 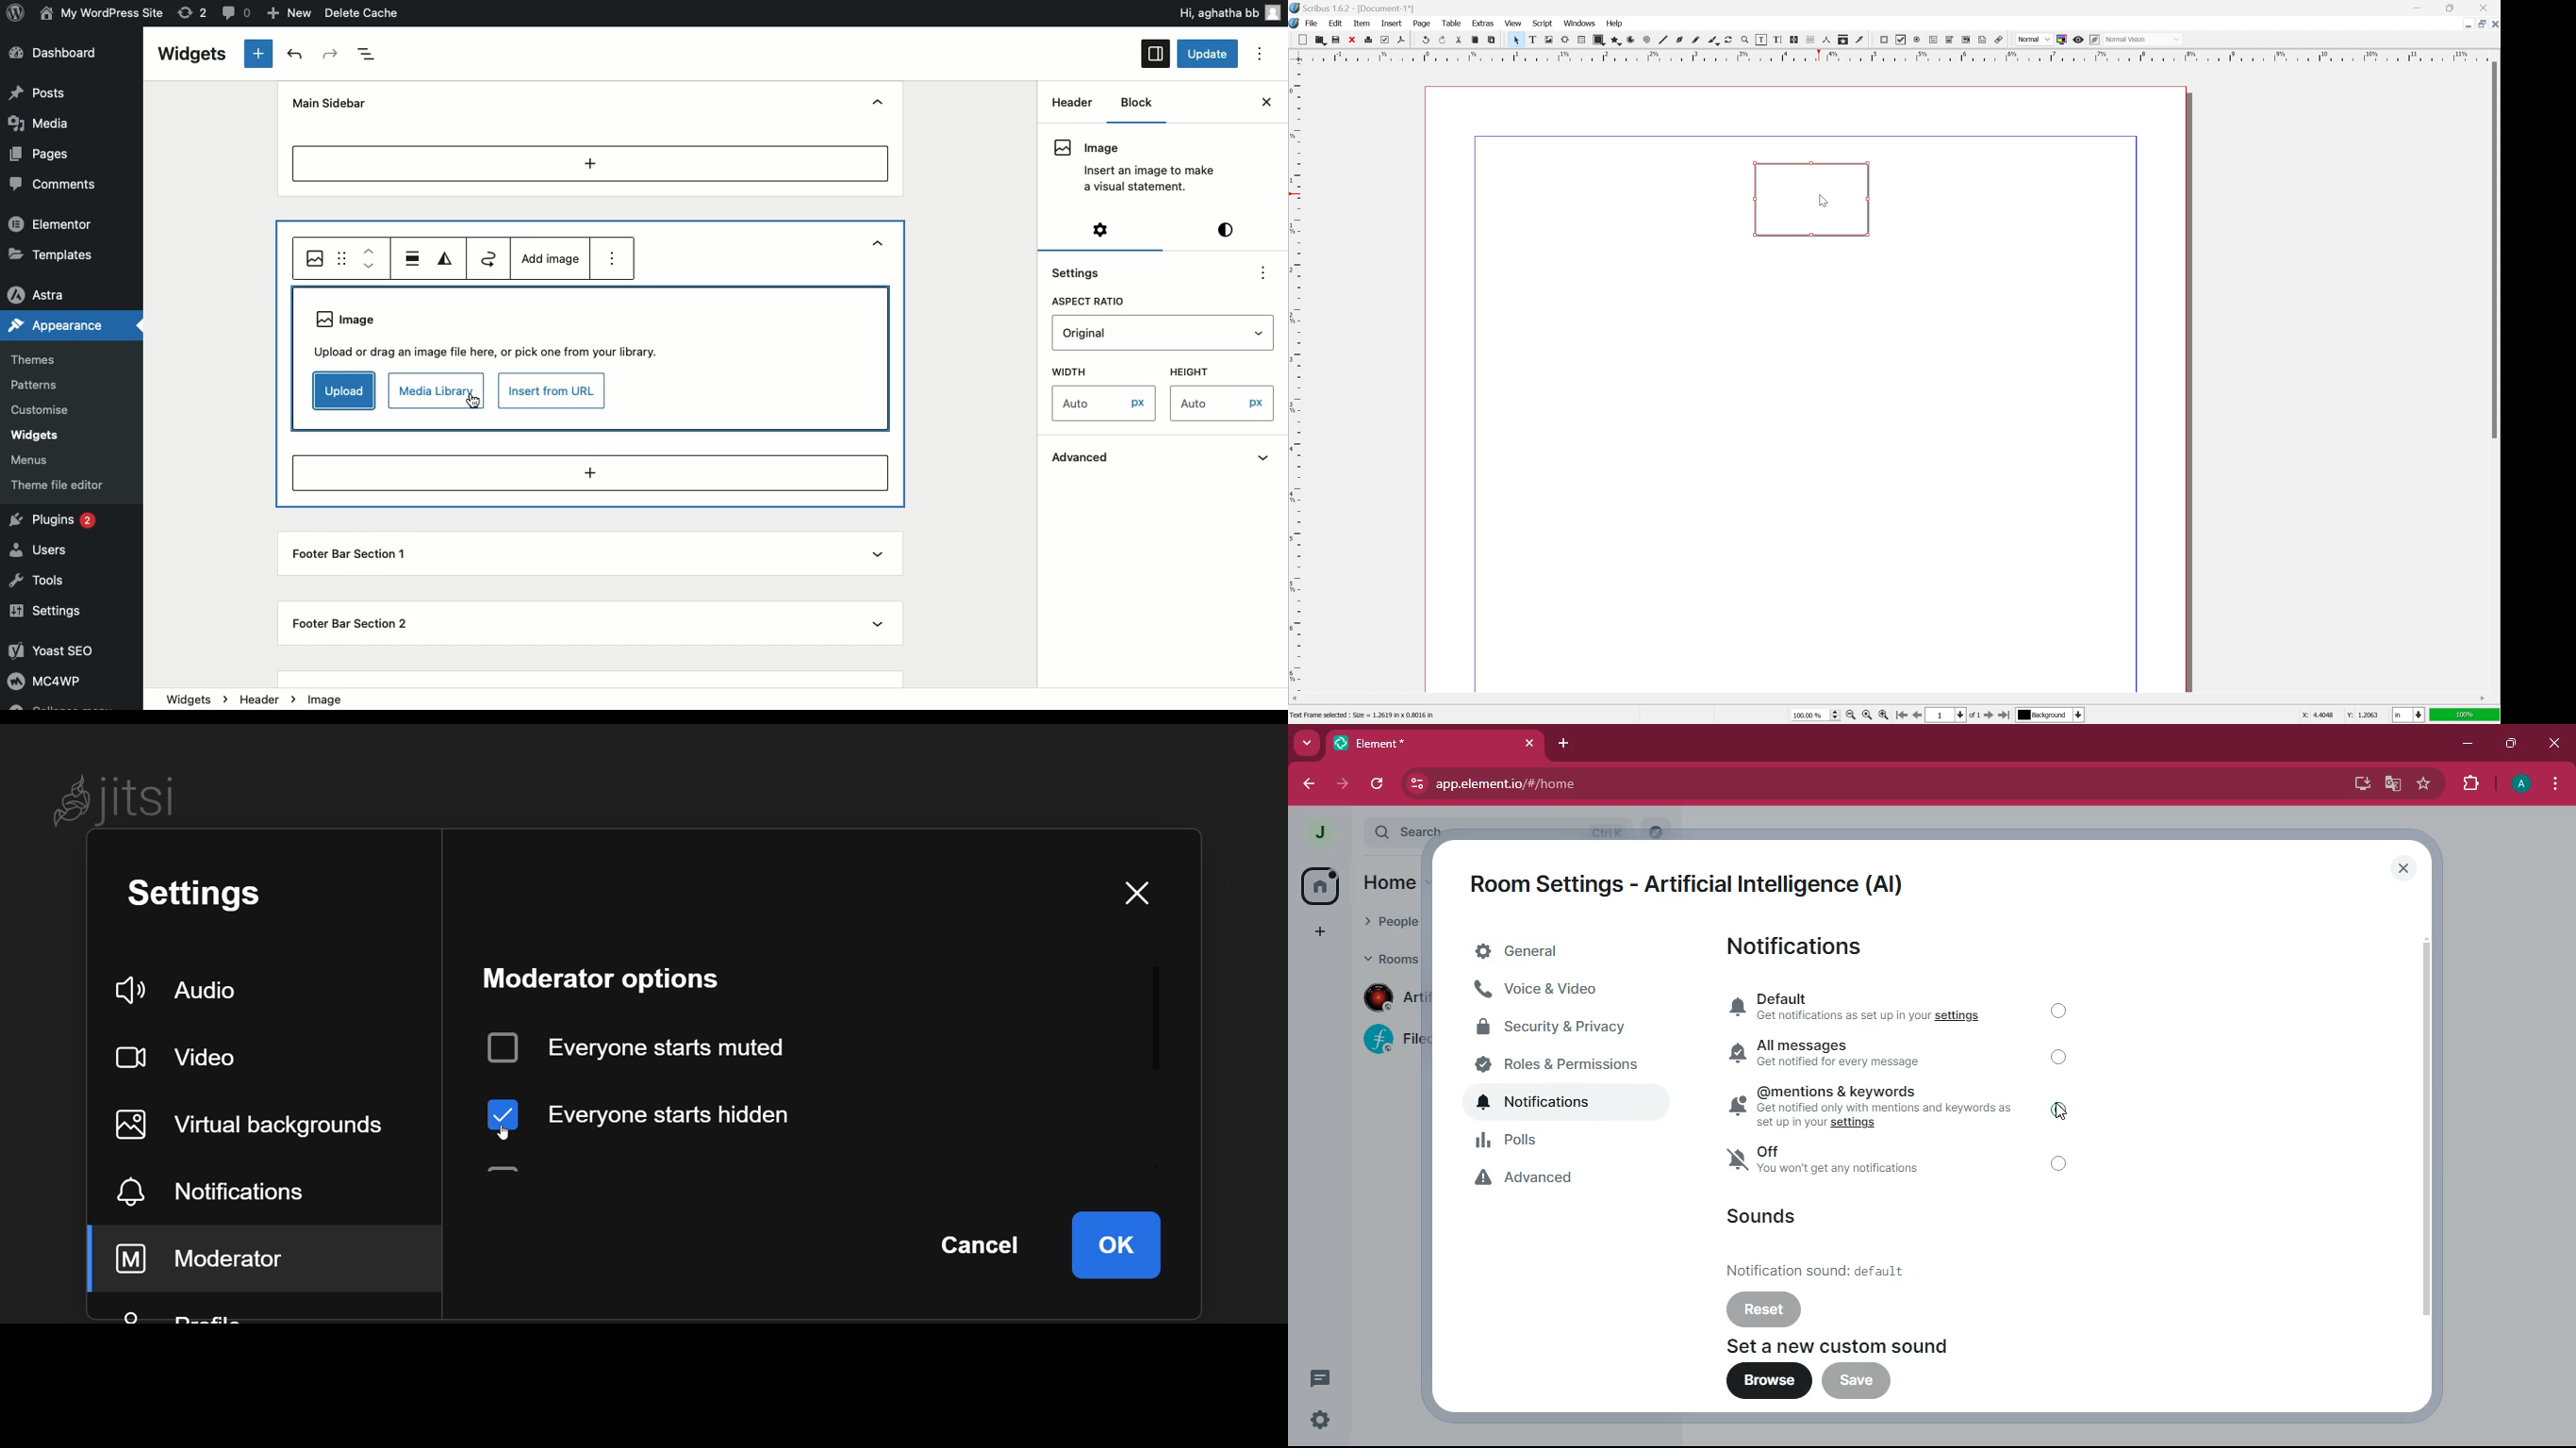 I want to click on restore down, so click(x=2479, y=23).